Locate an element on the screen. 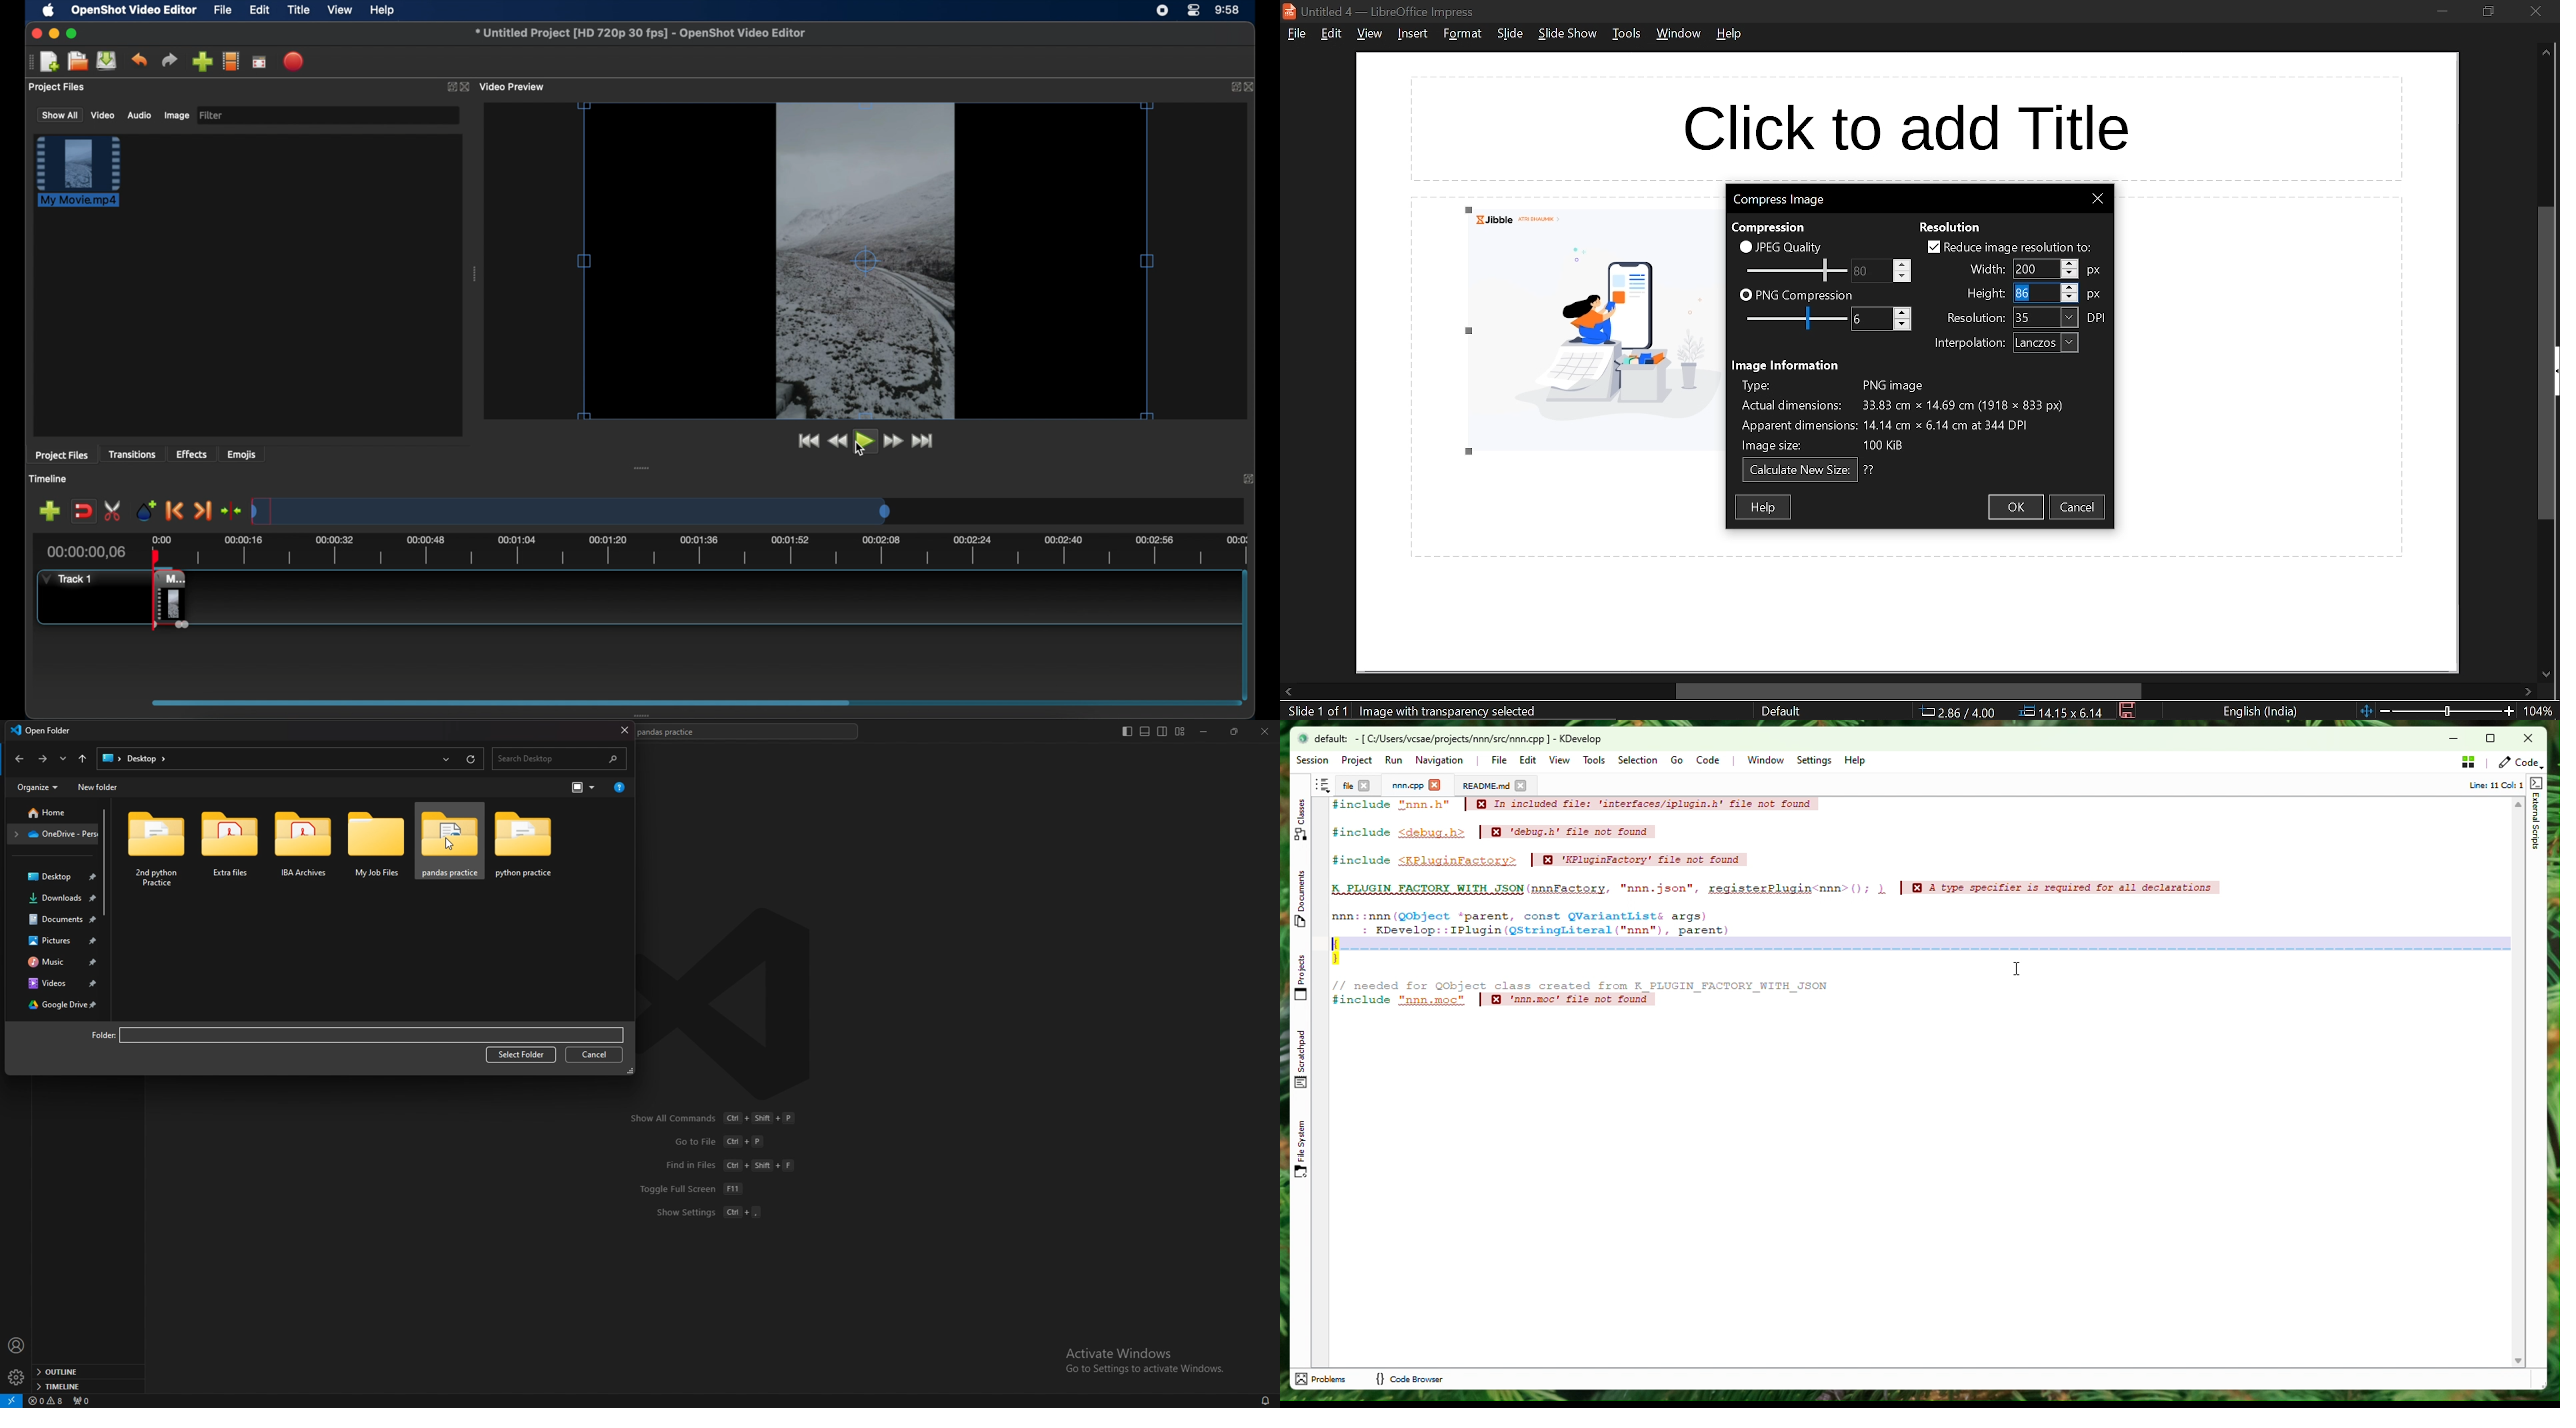 This screenshot has height=1428, width=2576. decrease png compression is located at coordinates (1902, 326).